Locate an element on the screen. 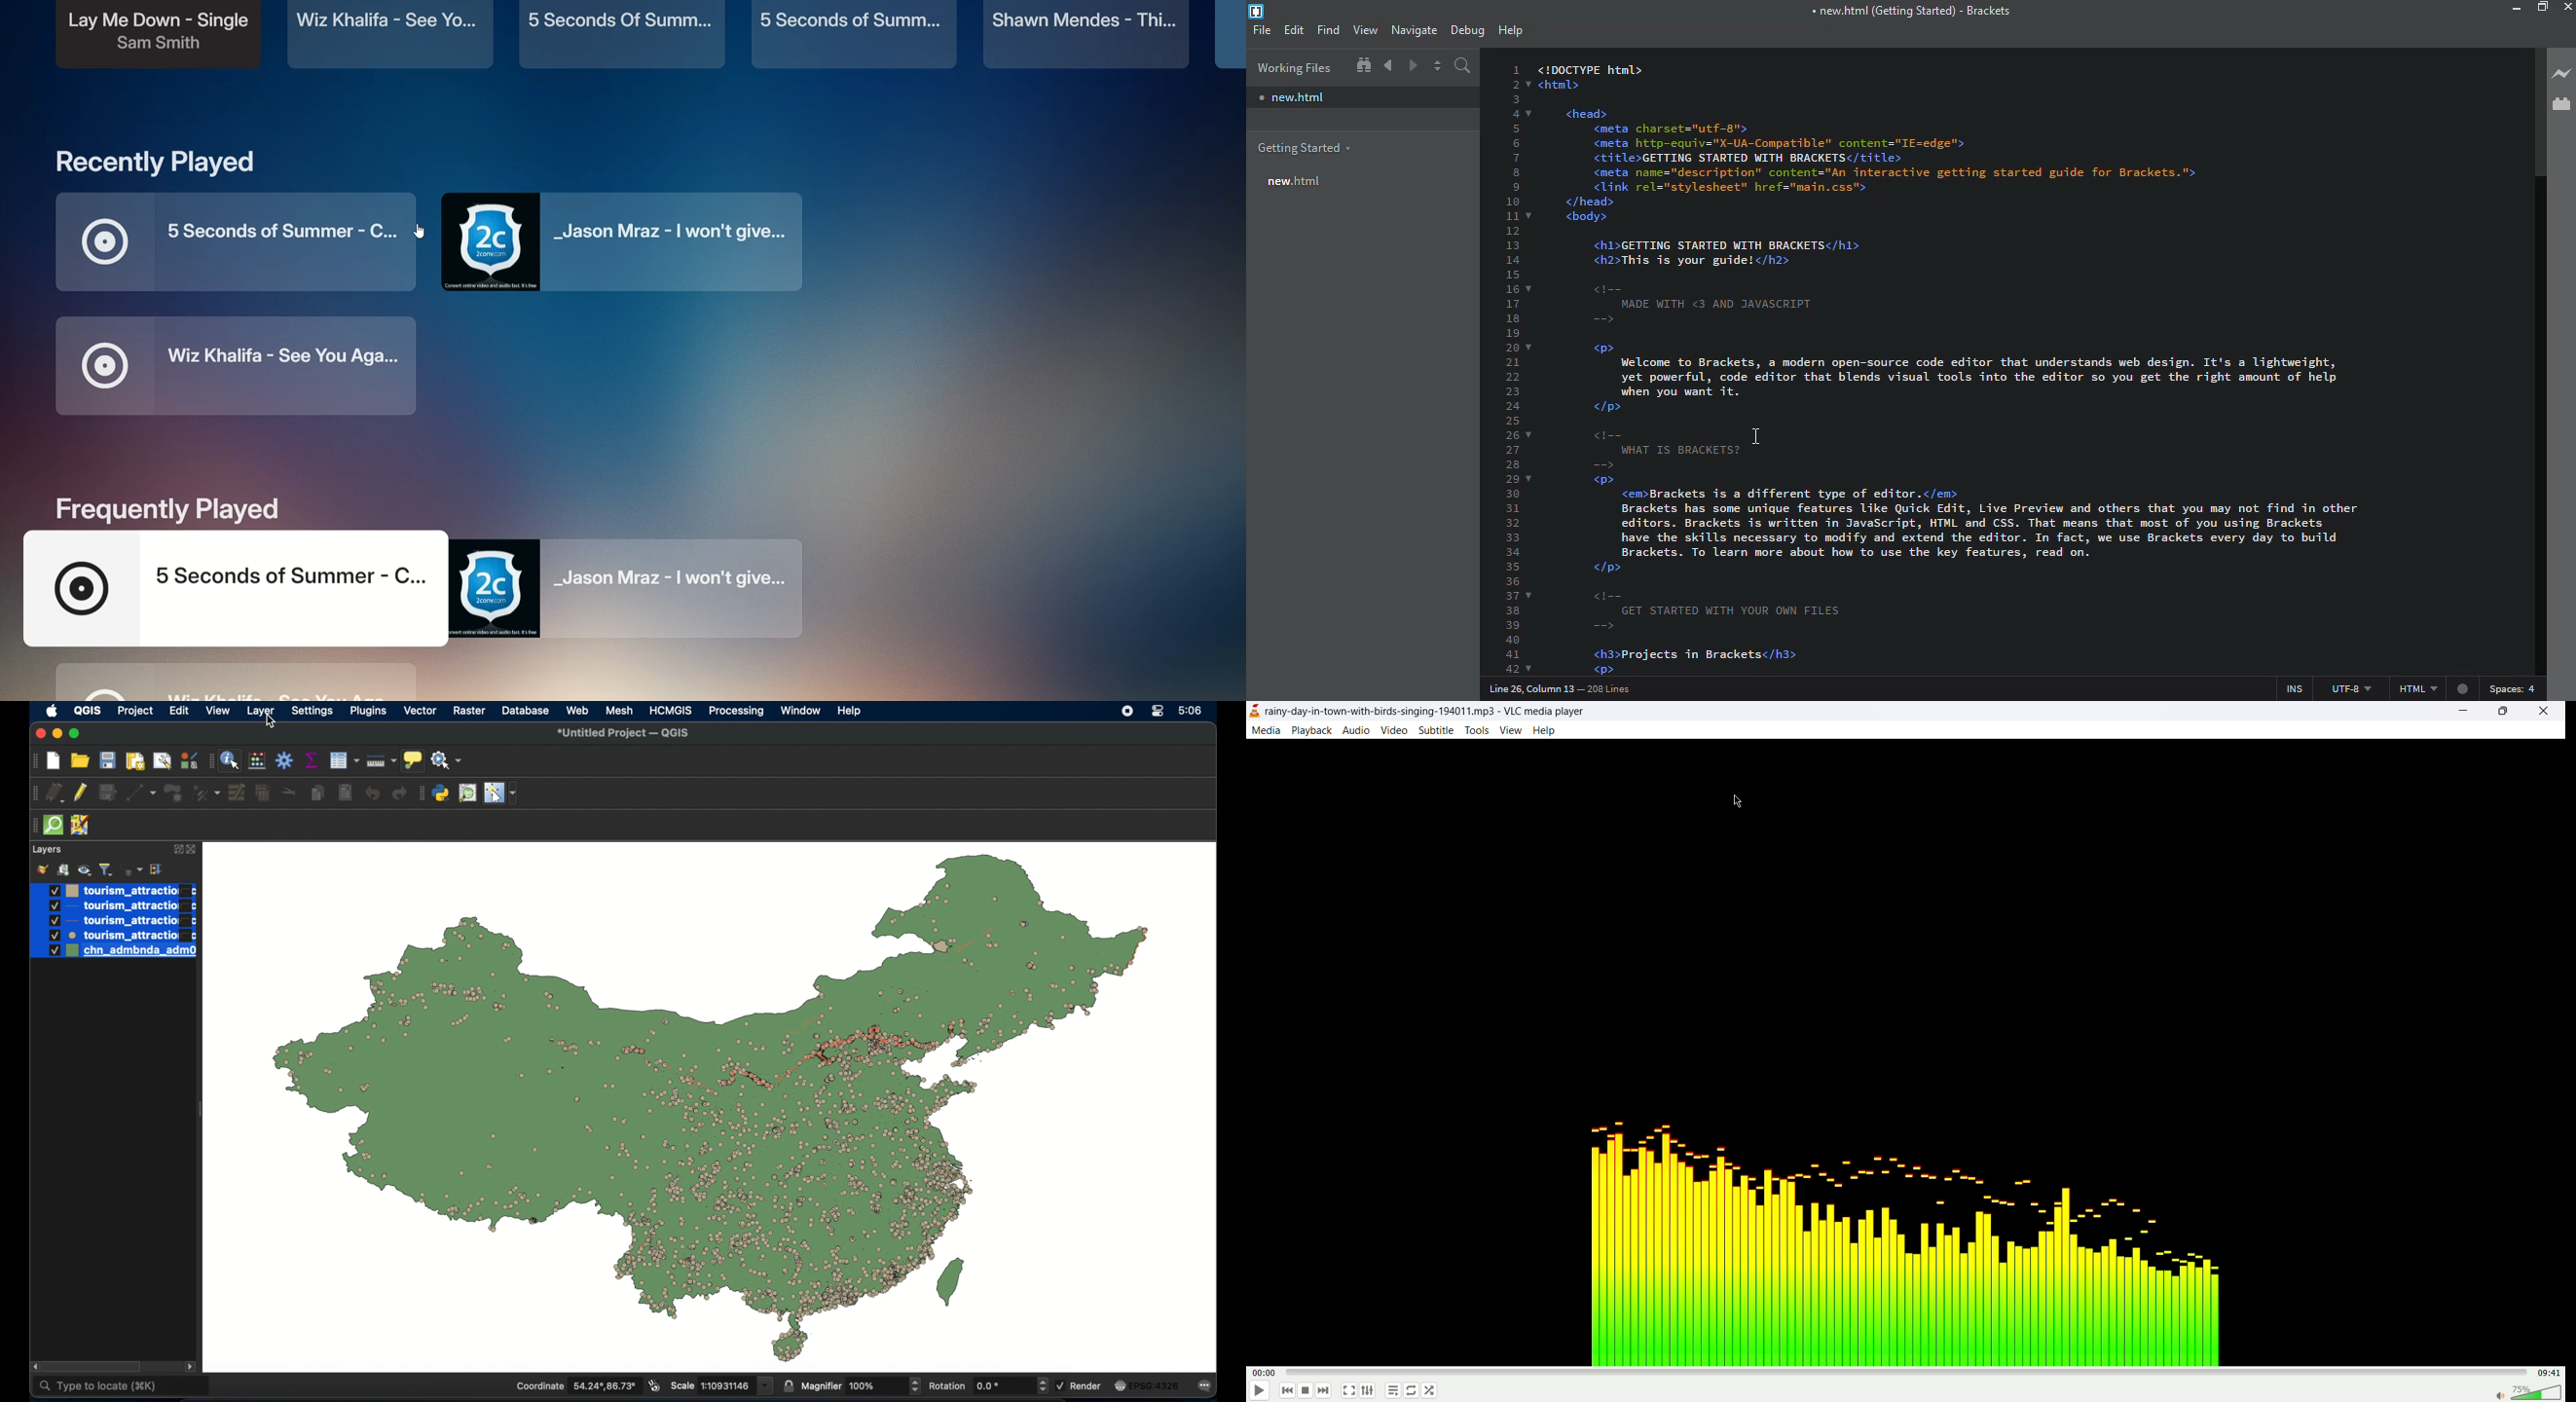 This screenshot has width=2576, height=1428. current crs is located at coordinates (1148, 1384).